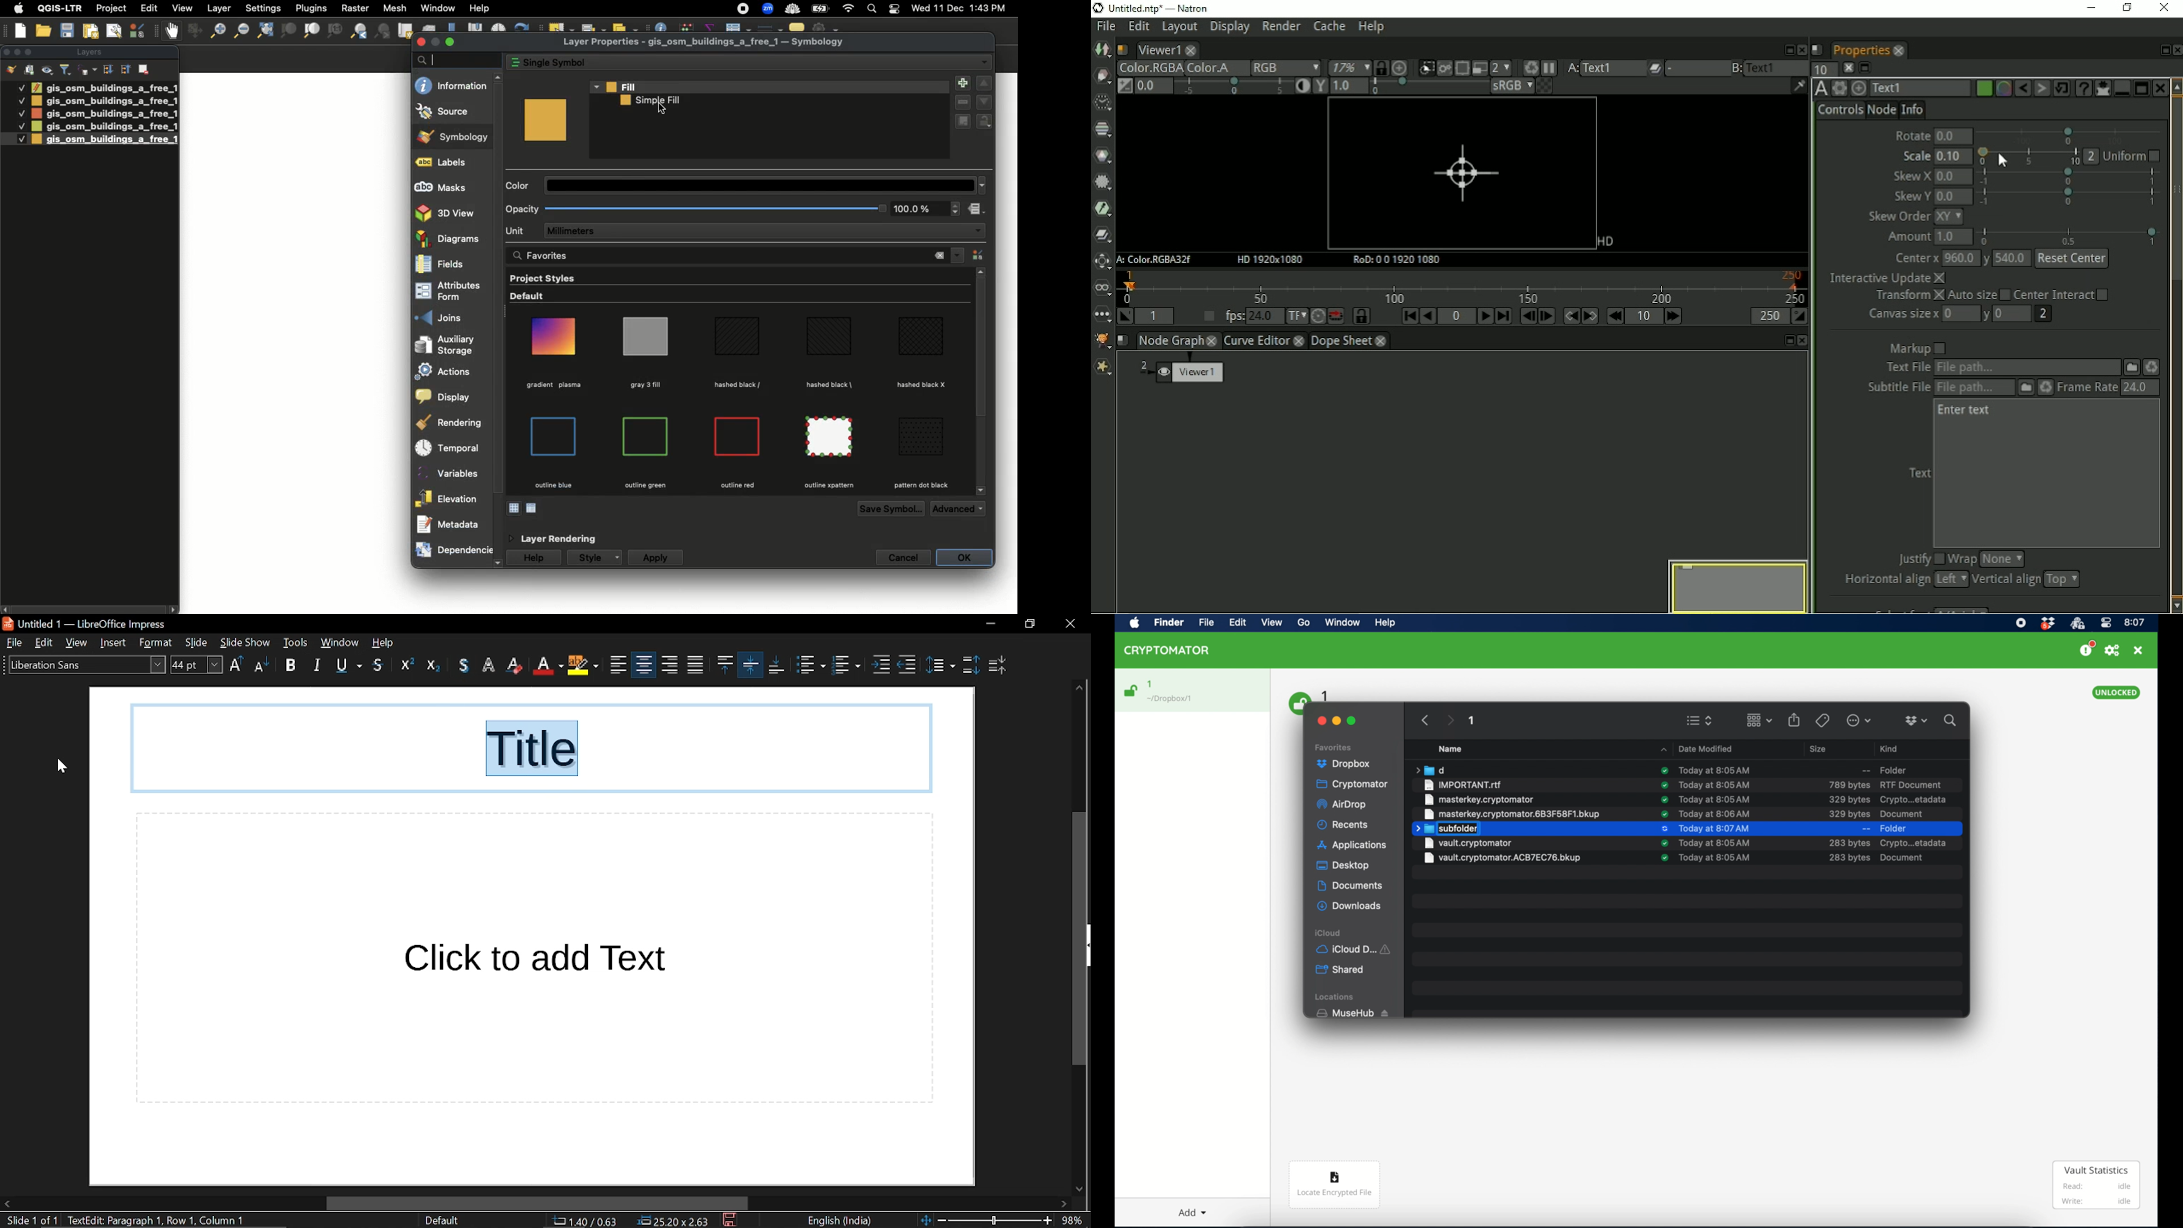 This screenshot has height=1232, width=2184. What do you see at coordinates (751, 664) in the screenshot?
I see `align bottom` at bounding box center [751, 664].